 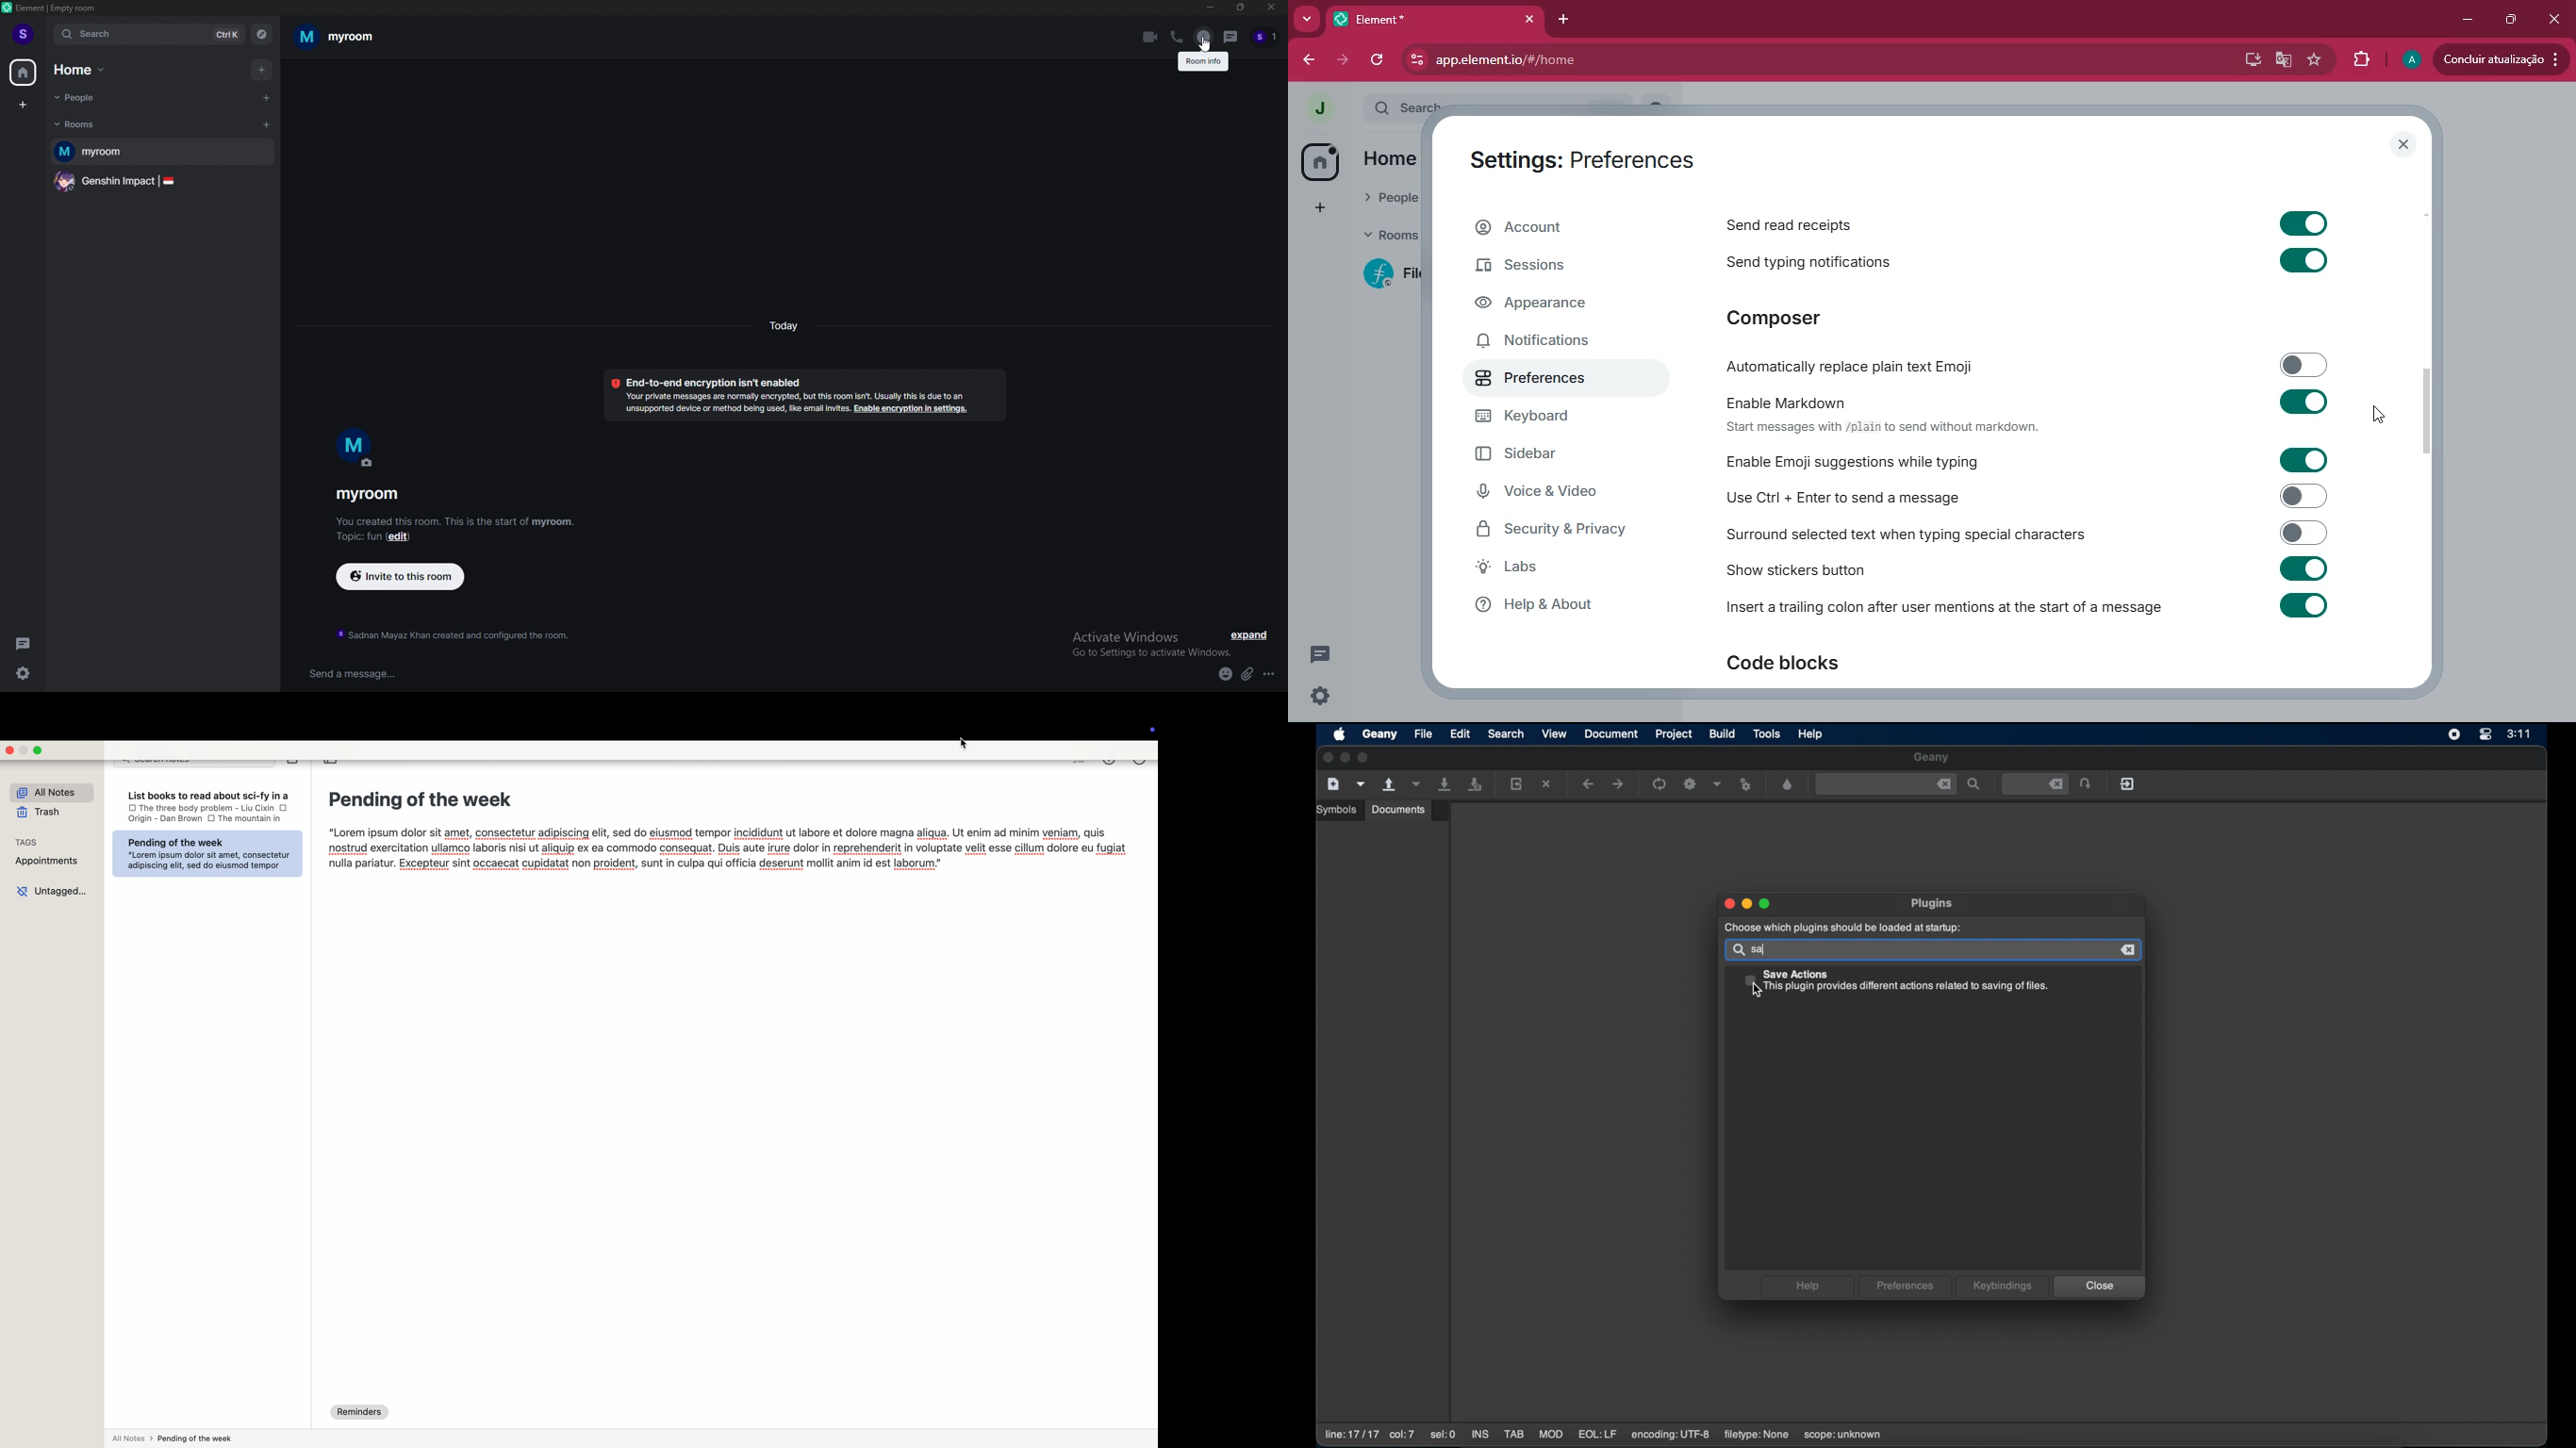 What do you see at coordinates (1177, 37) in the screenshot?
I see `voice call` at bounding box center [1177, 37].